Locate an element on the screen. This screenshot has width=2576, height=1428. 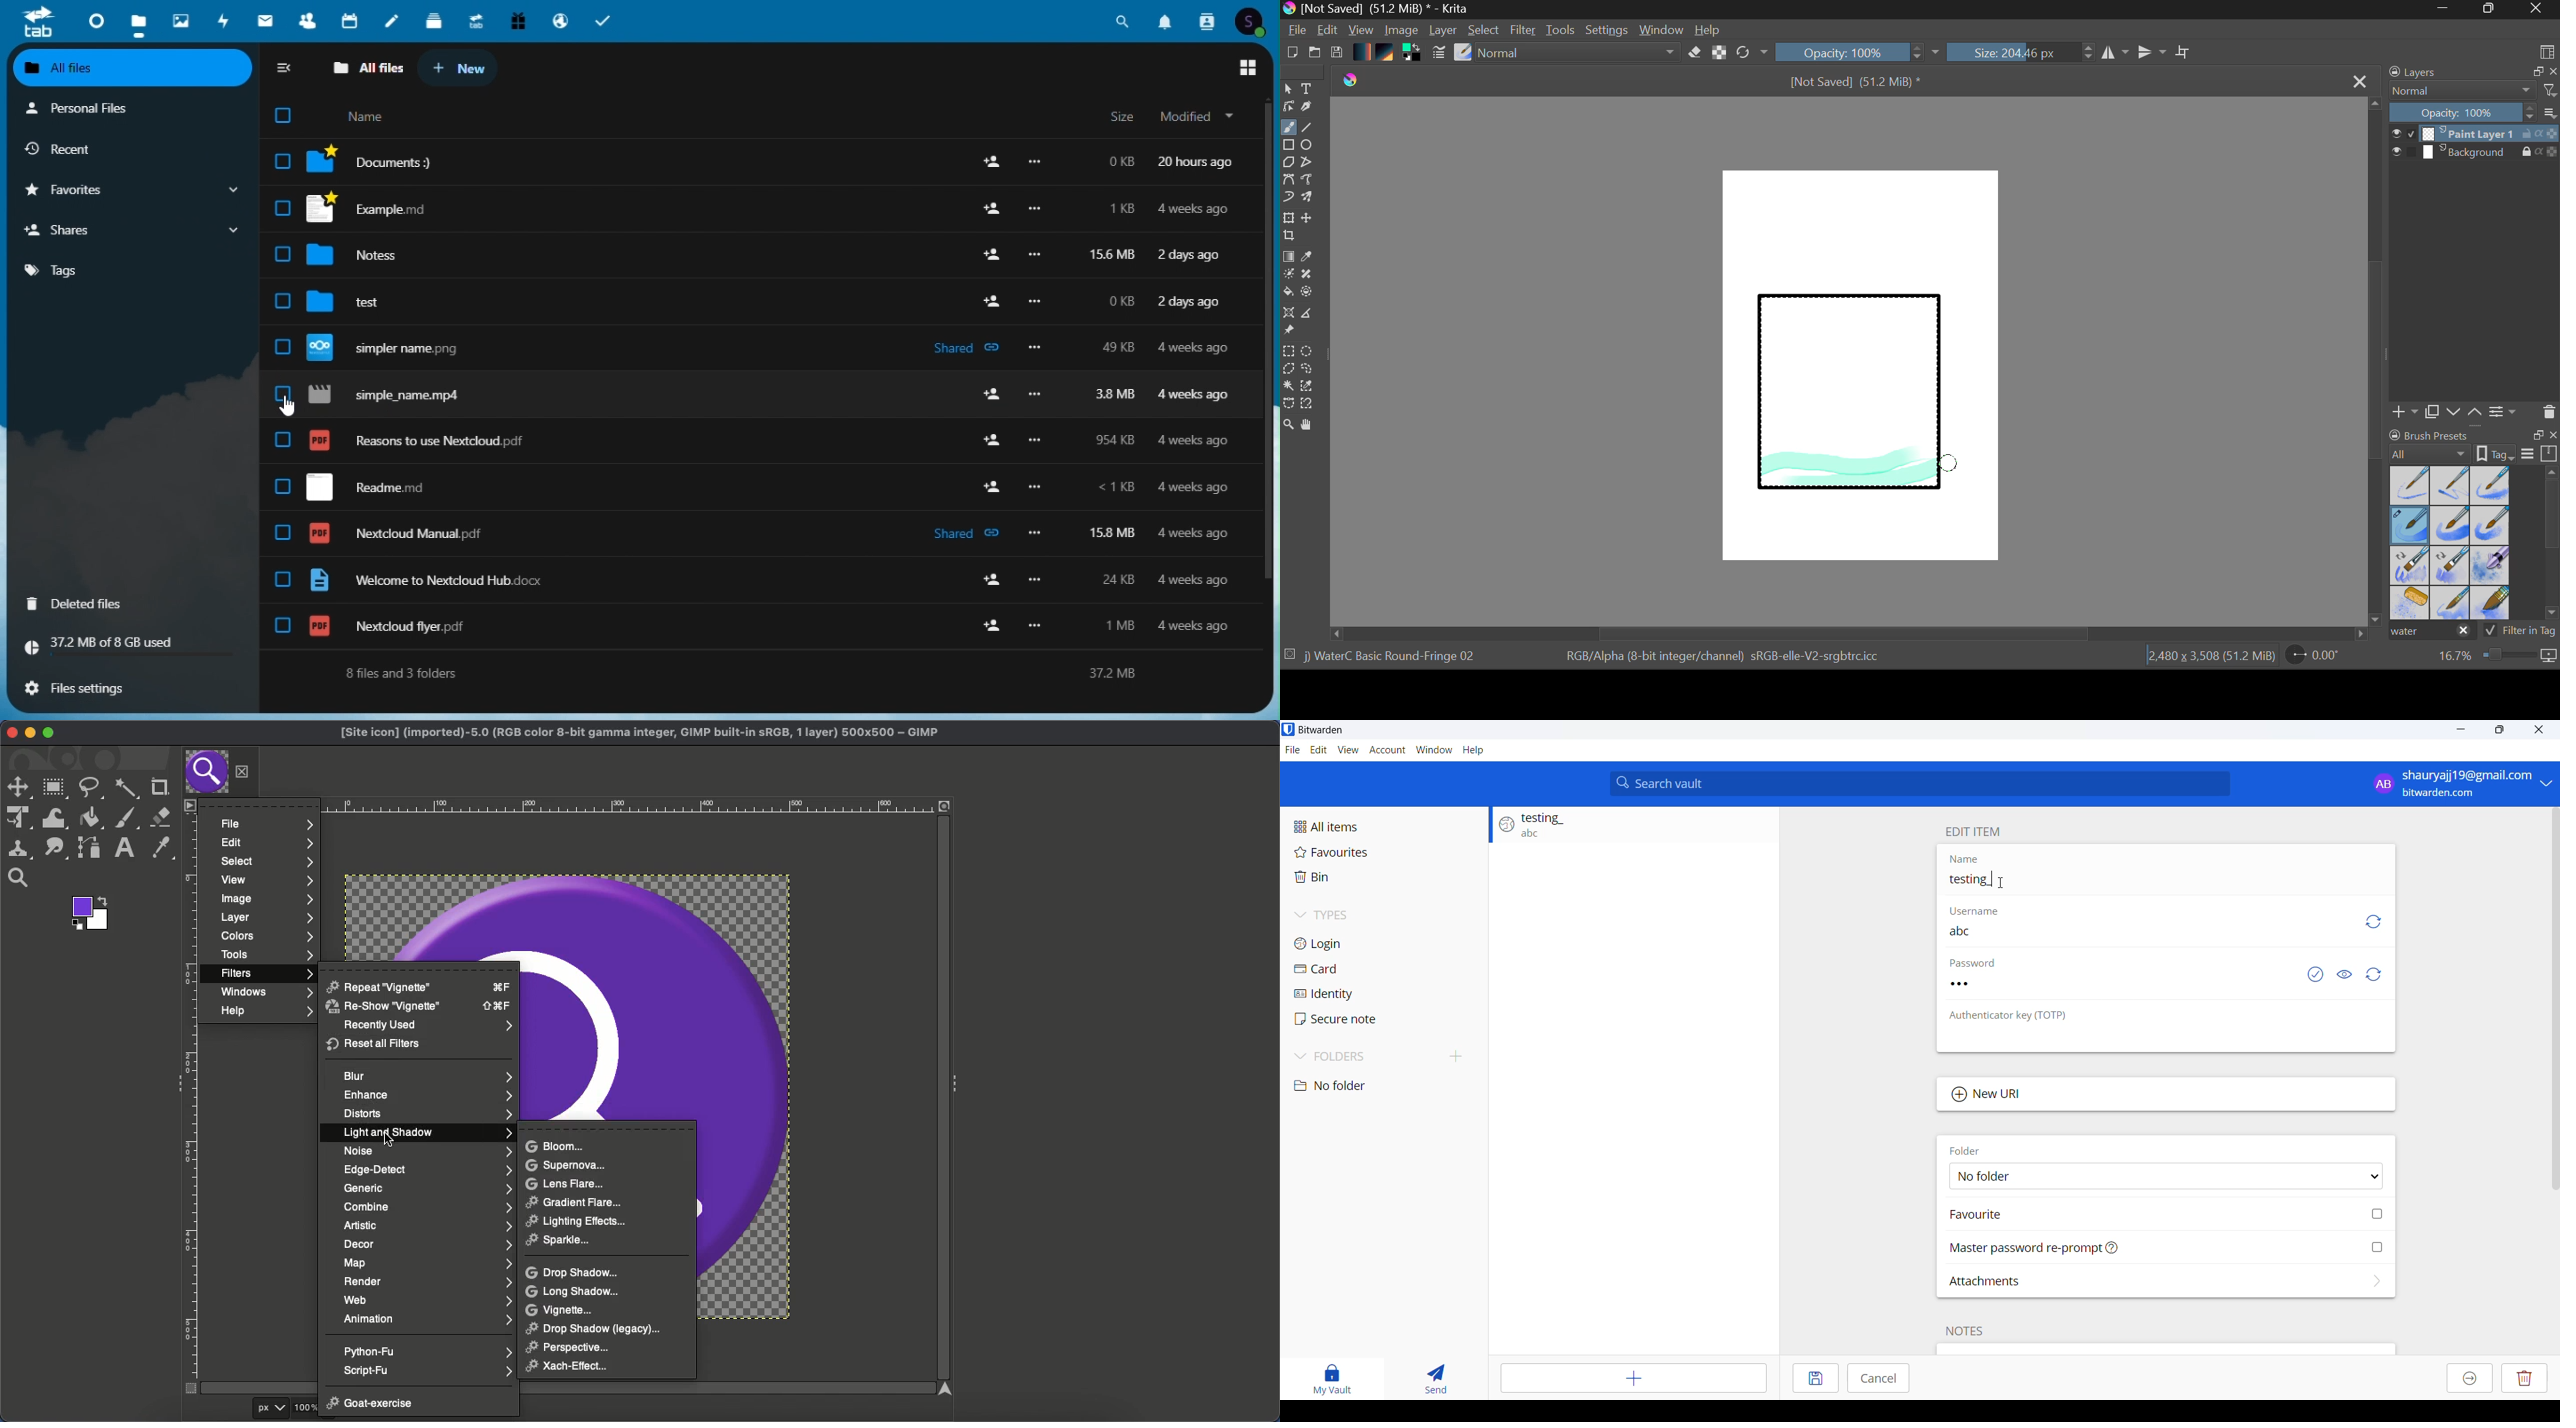
Select is located at coordinates (1288, 89).